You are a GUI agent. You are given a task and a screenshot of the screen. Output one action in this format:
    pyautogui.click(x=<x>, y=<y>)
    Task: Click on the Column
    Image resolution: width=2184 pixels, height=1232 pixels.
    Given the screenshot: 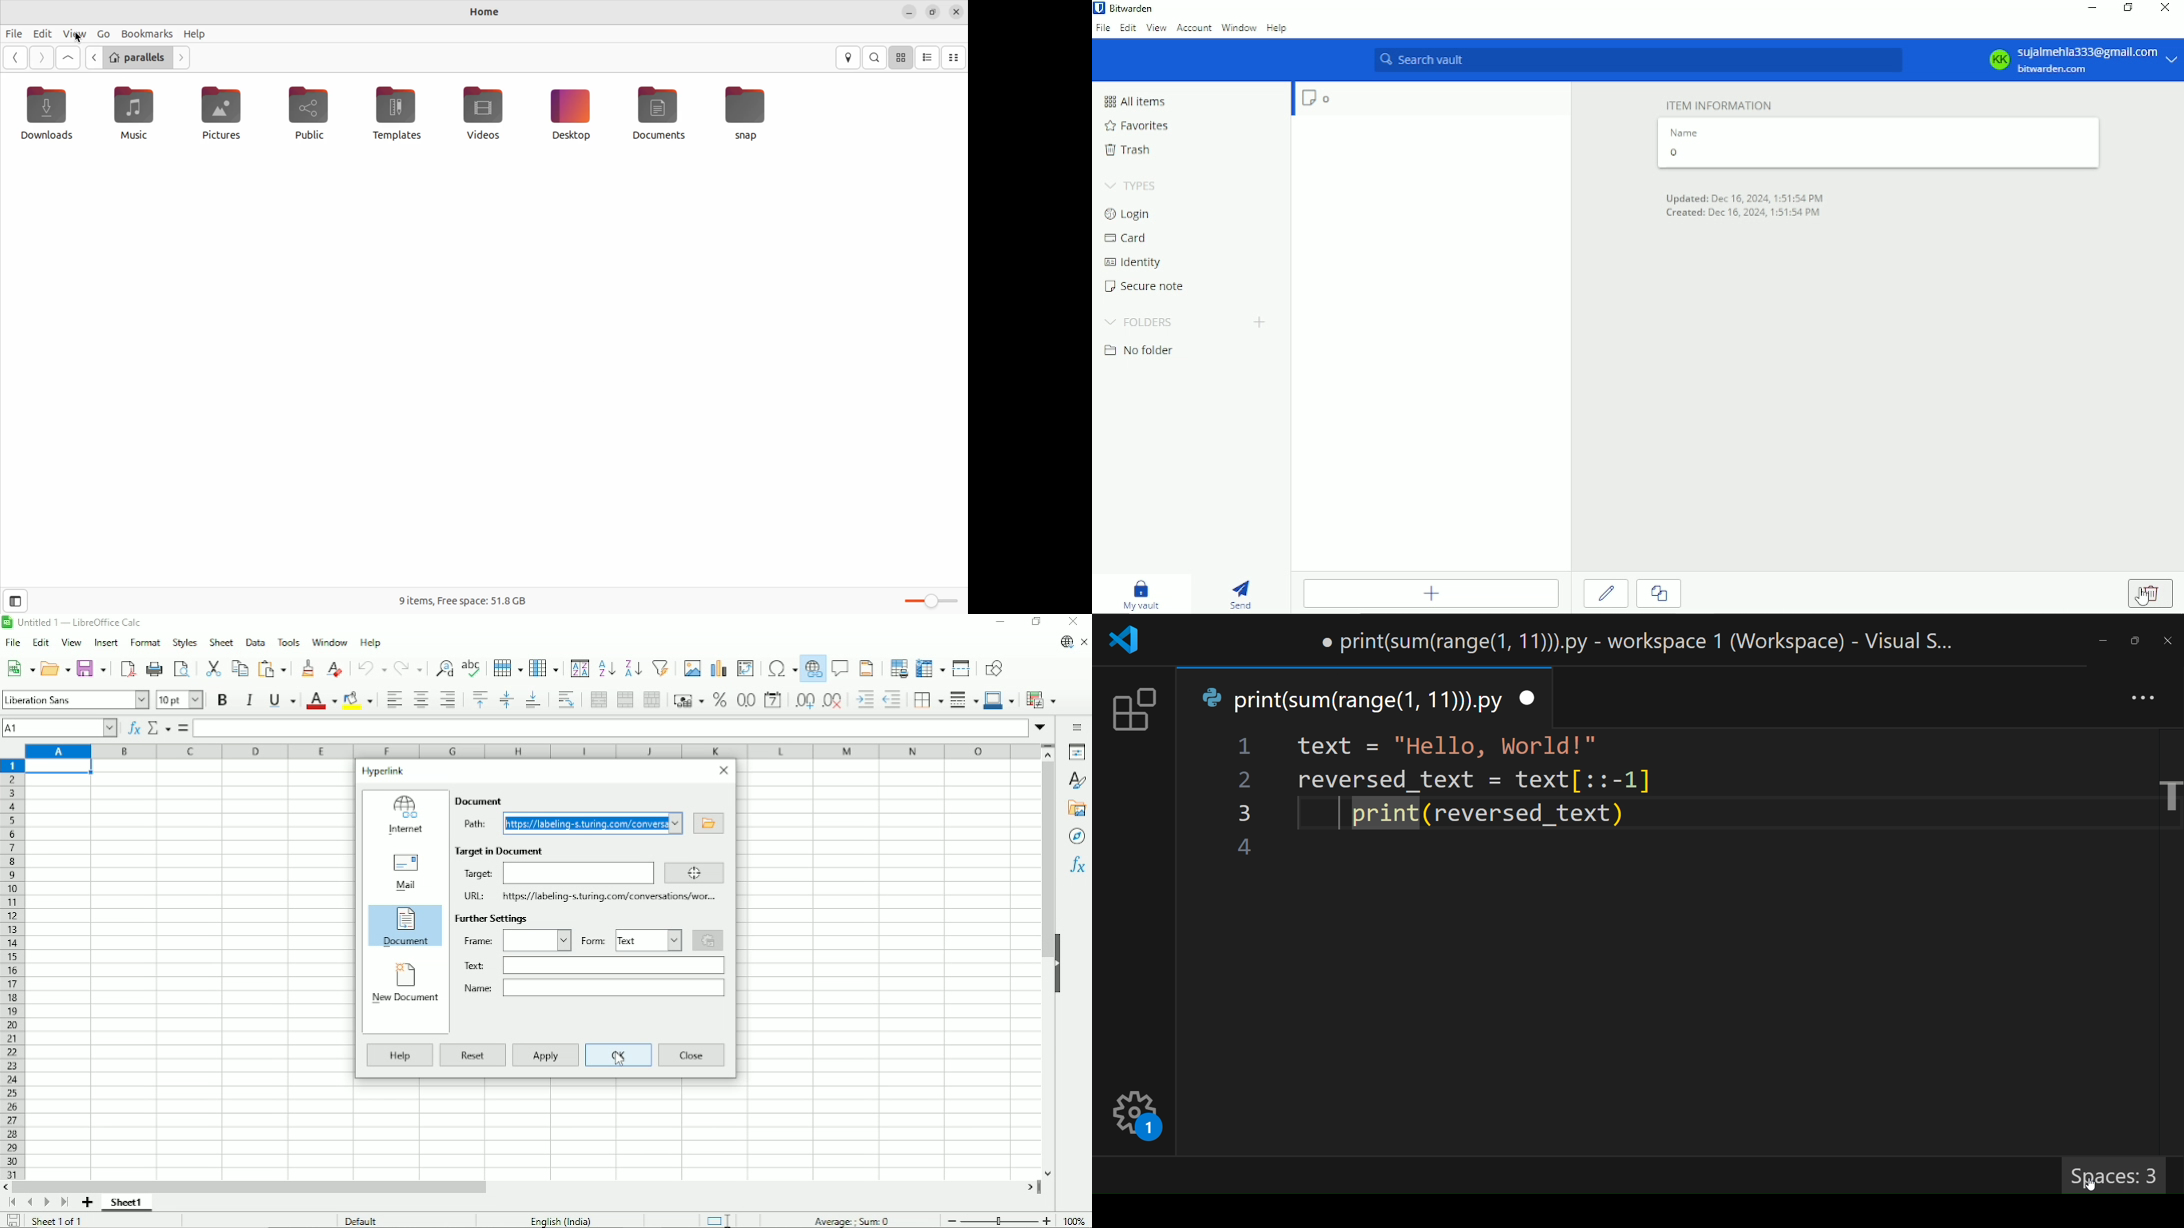 What is the action you would take?
    pyautogui.click(x=545, y=667)
    